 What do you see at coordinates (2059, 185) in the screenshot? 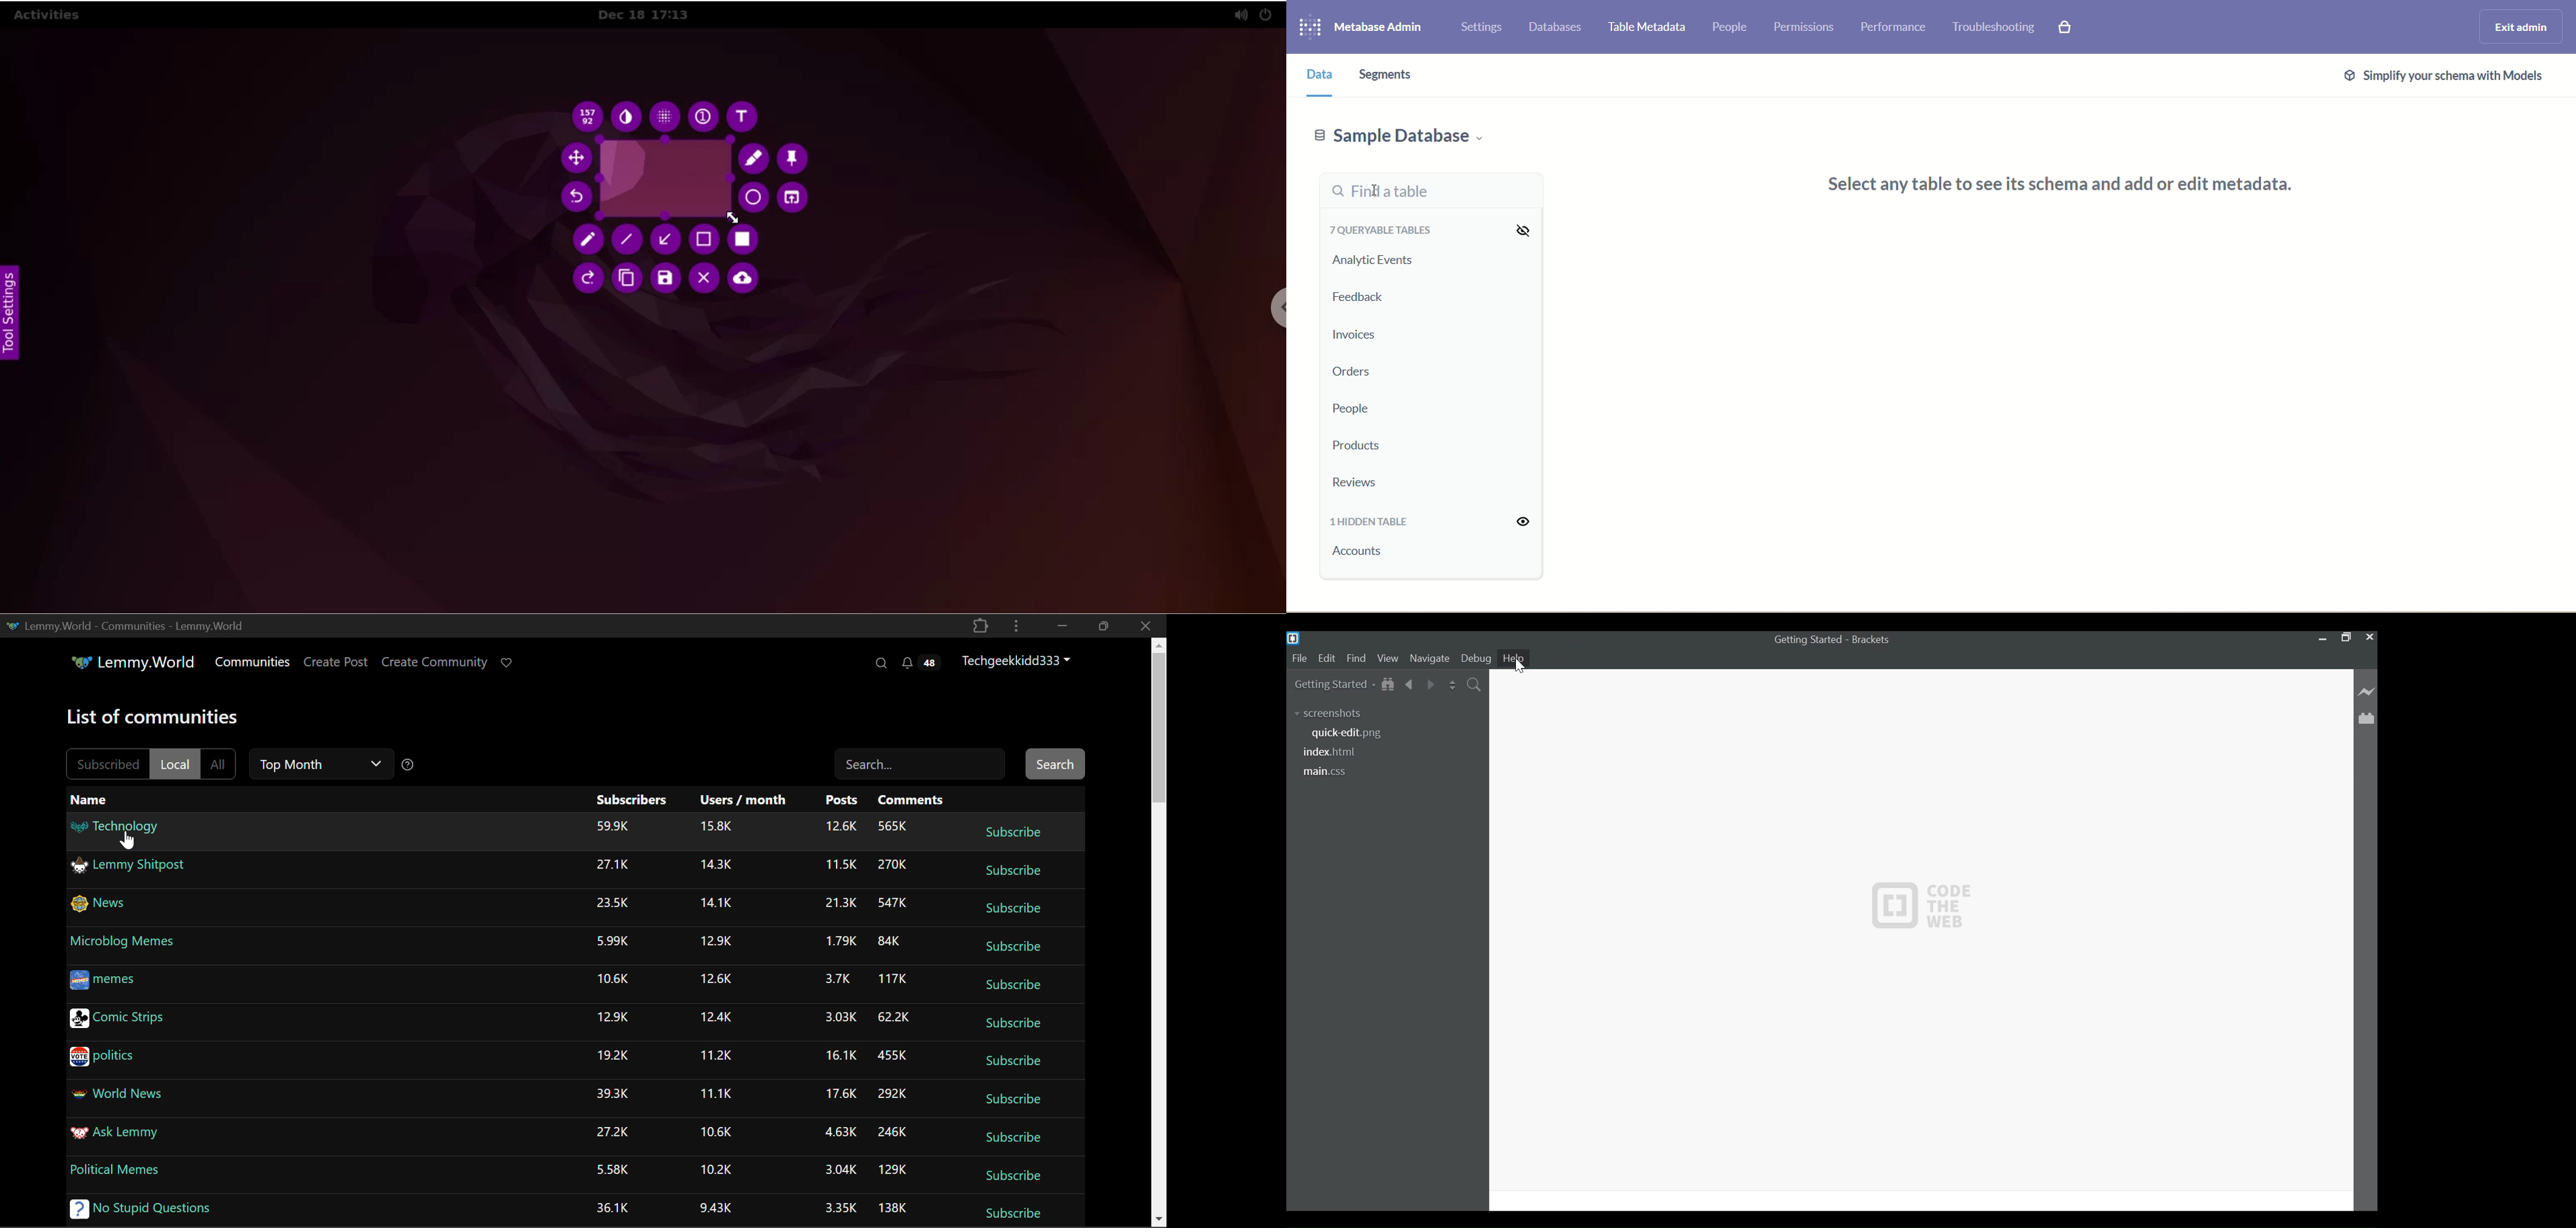
I see `Select any table to see its schema and add or edit metadata.` at bounding box center [2059, 185].